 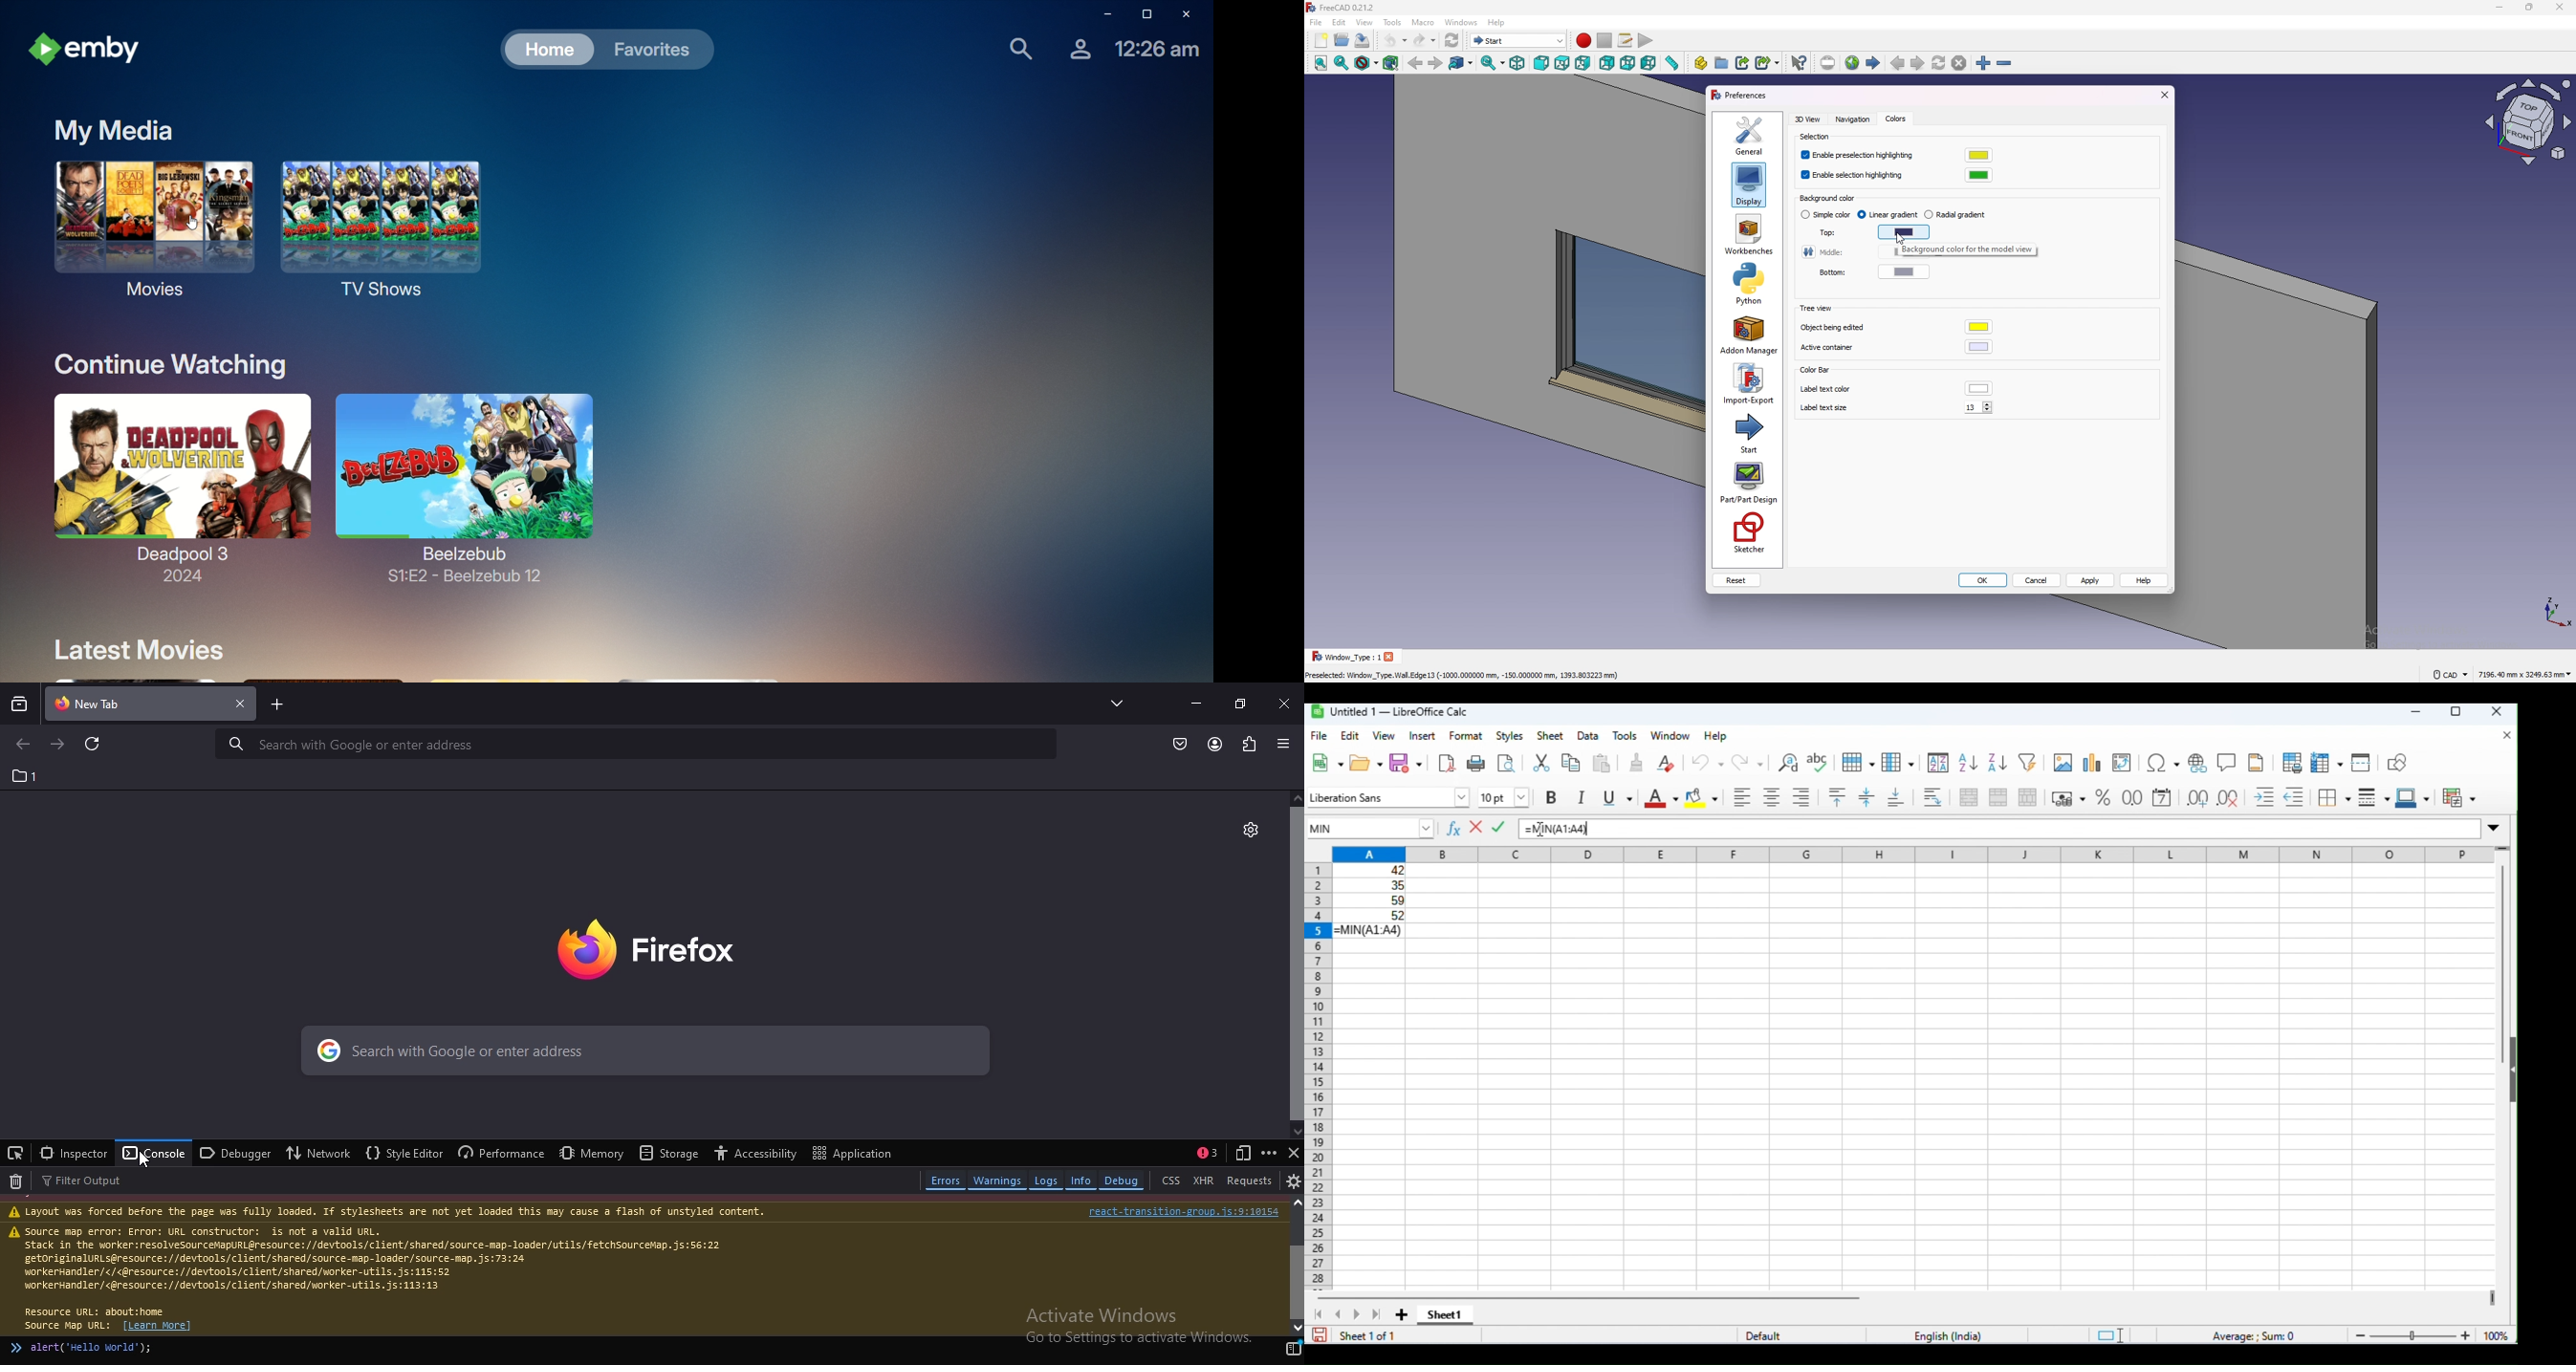 What do you see at coordinates (1748, 533) in the screenshot?
I see `sketcher` at bounding box center [1748, 533].